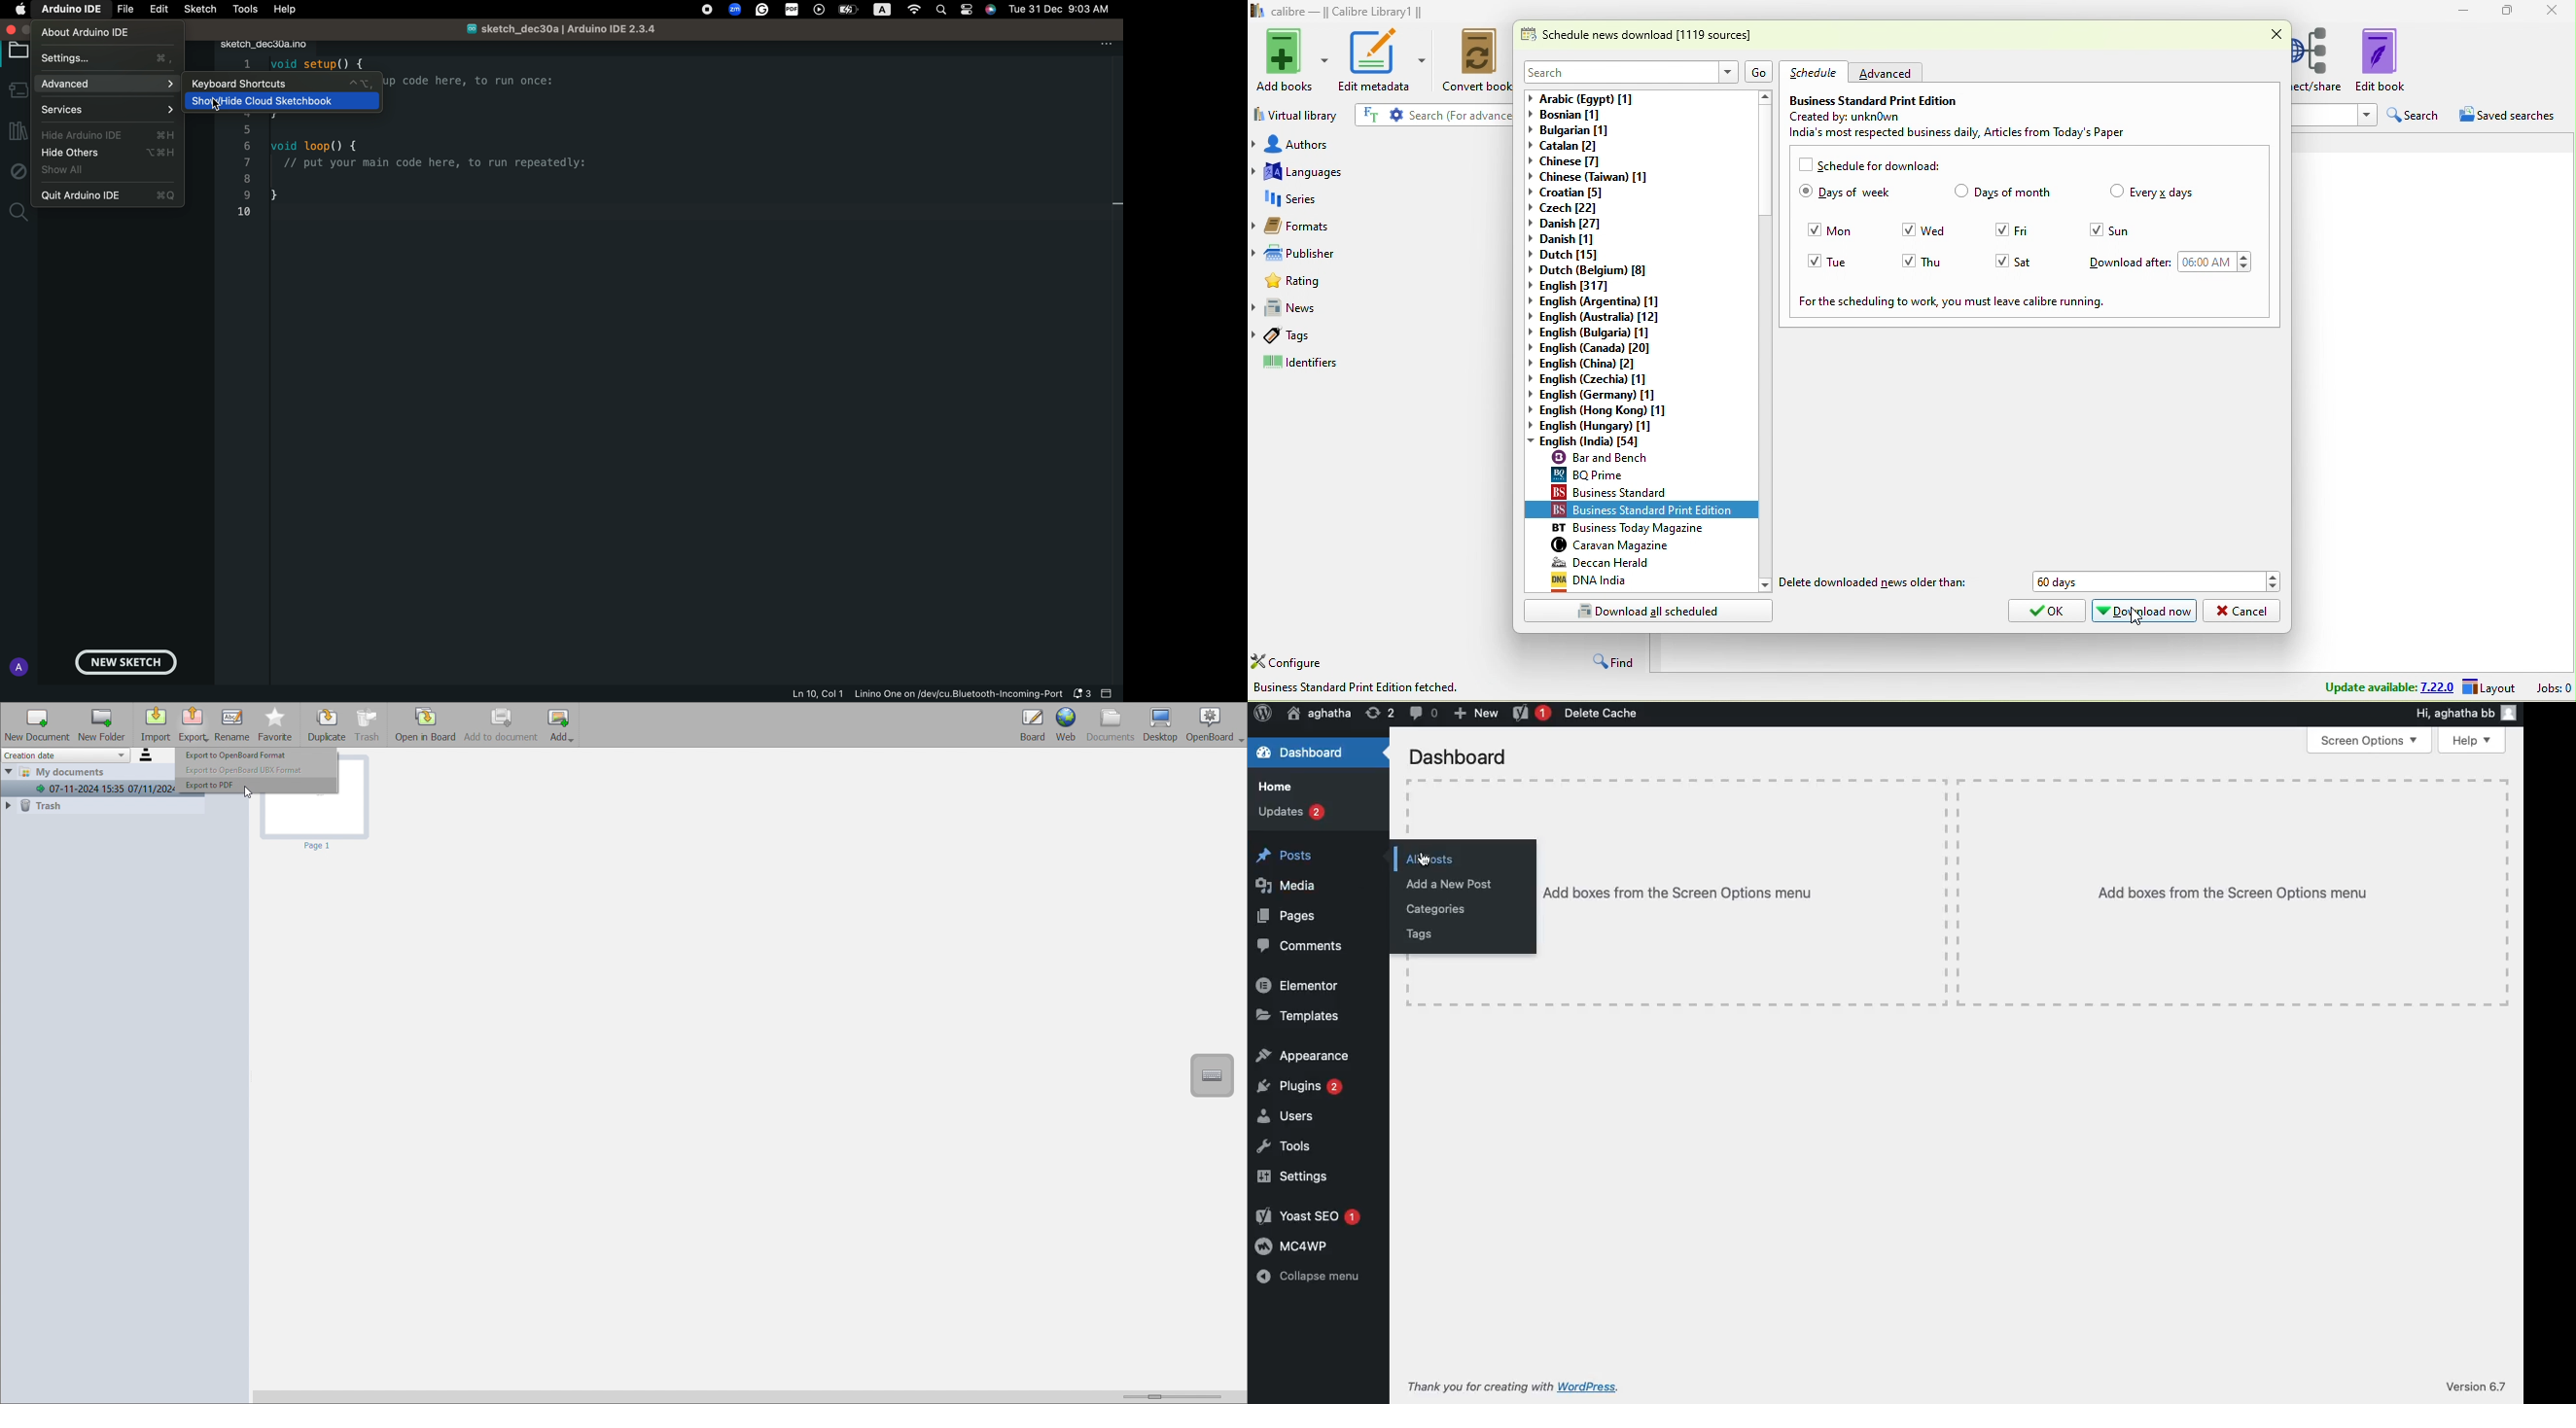  What do you see at coordinates (1857, 194) in the screenshot?
I see `days of week` at bounding box center [1857, 194].